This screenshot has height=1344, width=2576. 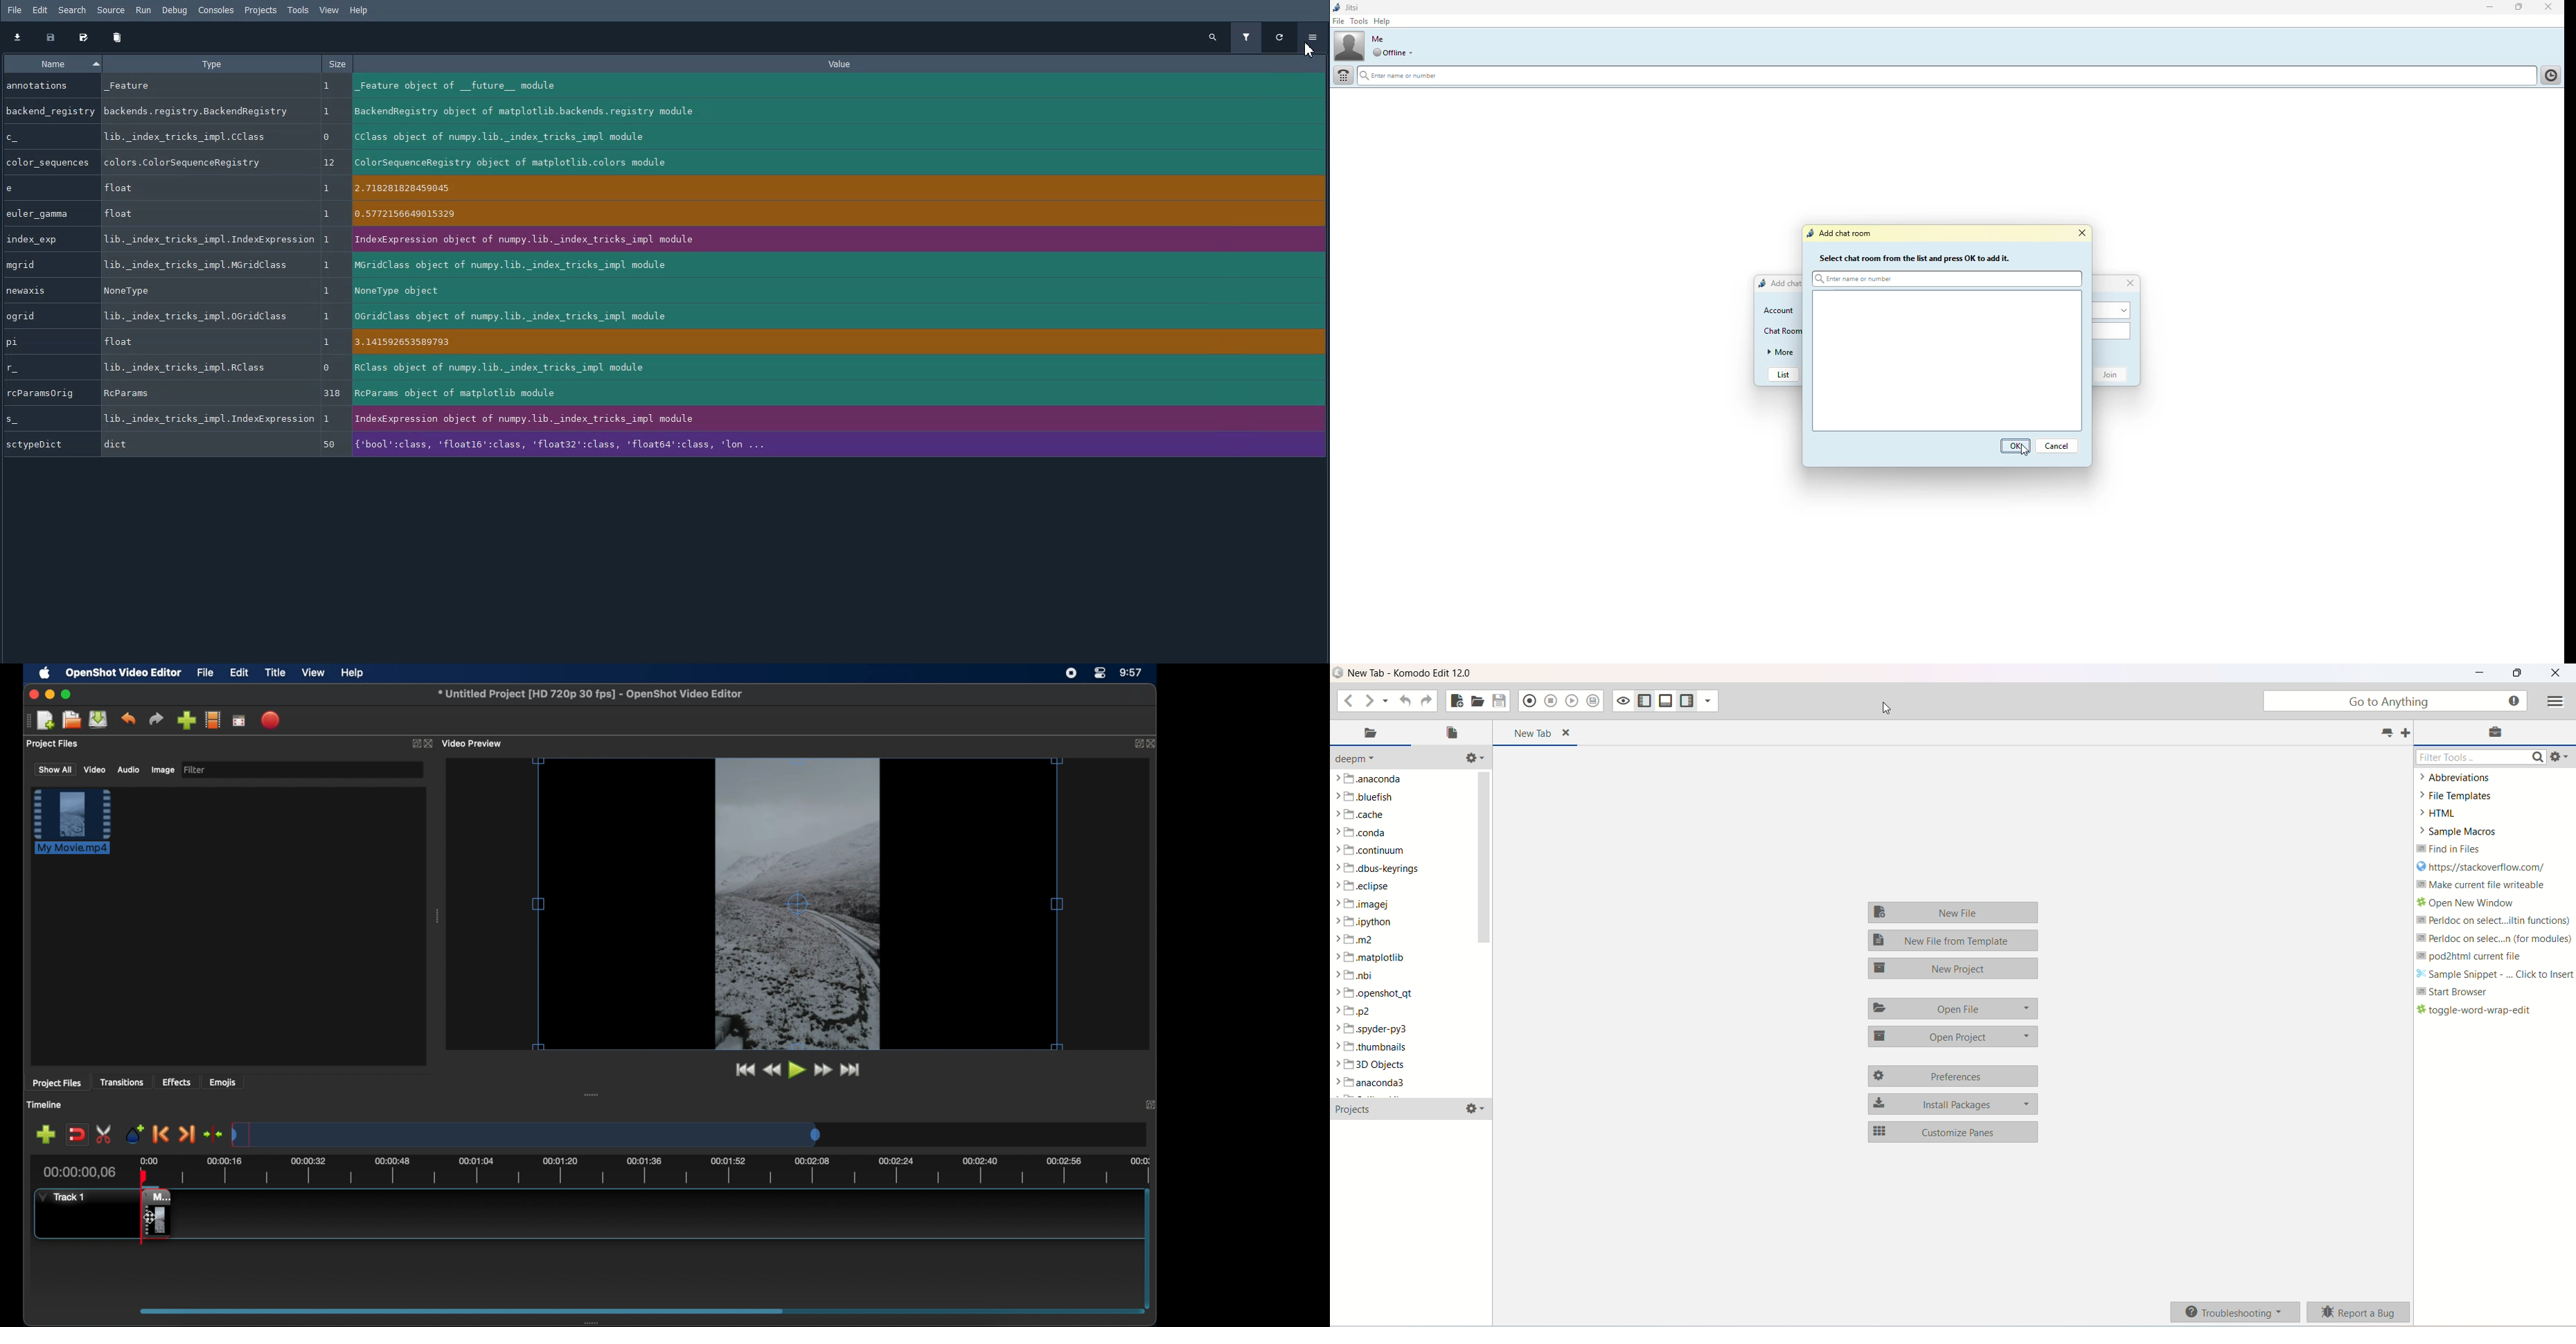 I want to click on RClass object of numpy.lib._index_tricks_impl module, so click(x=840, y=368).